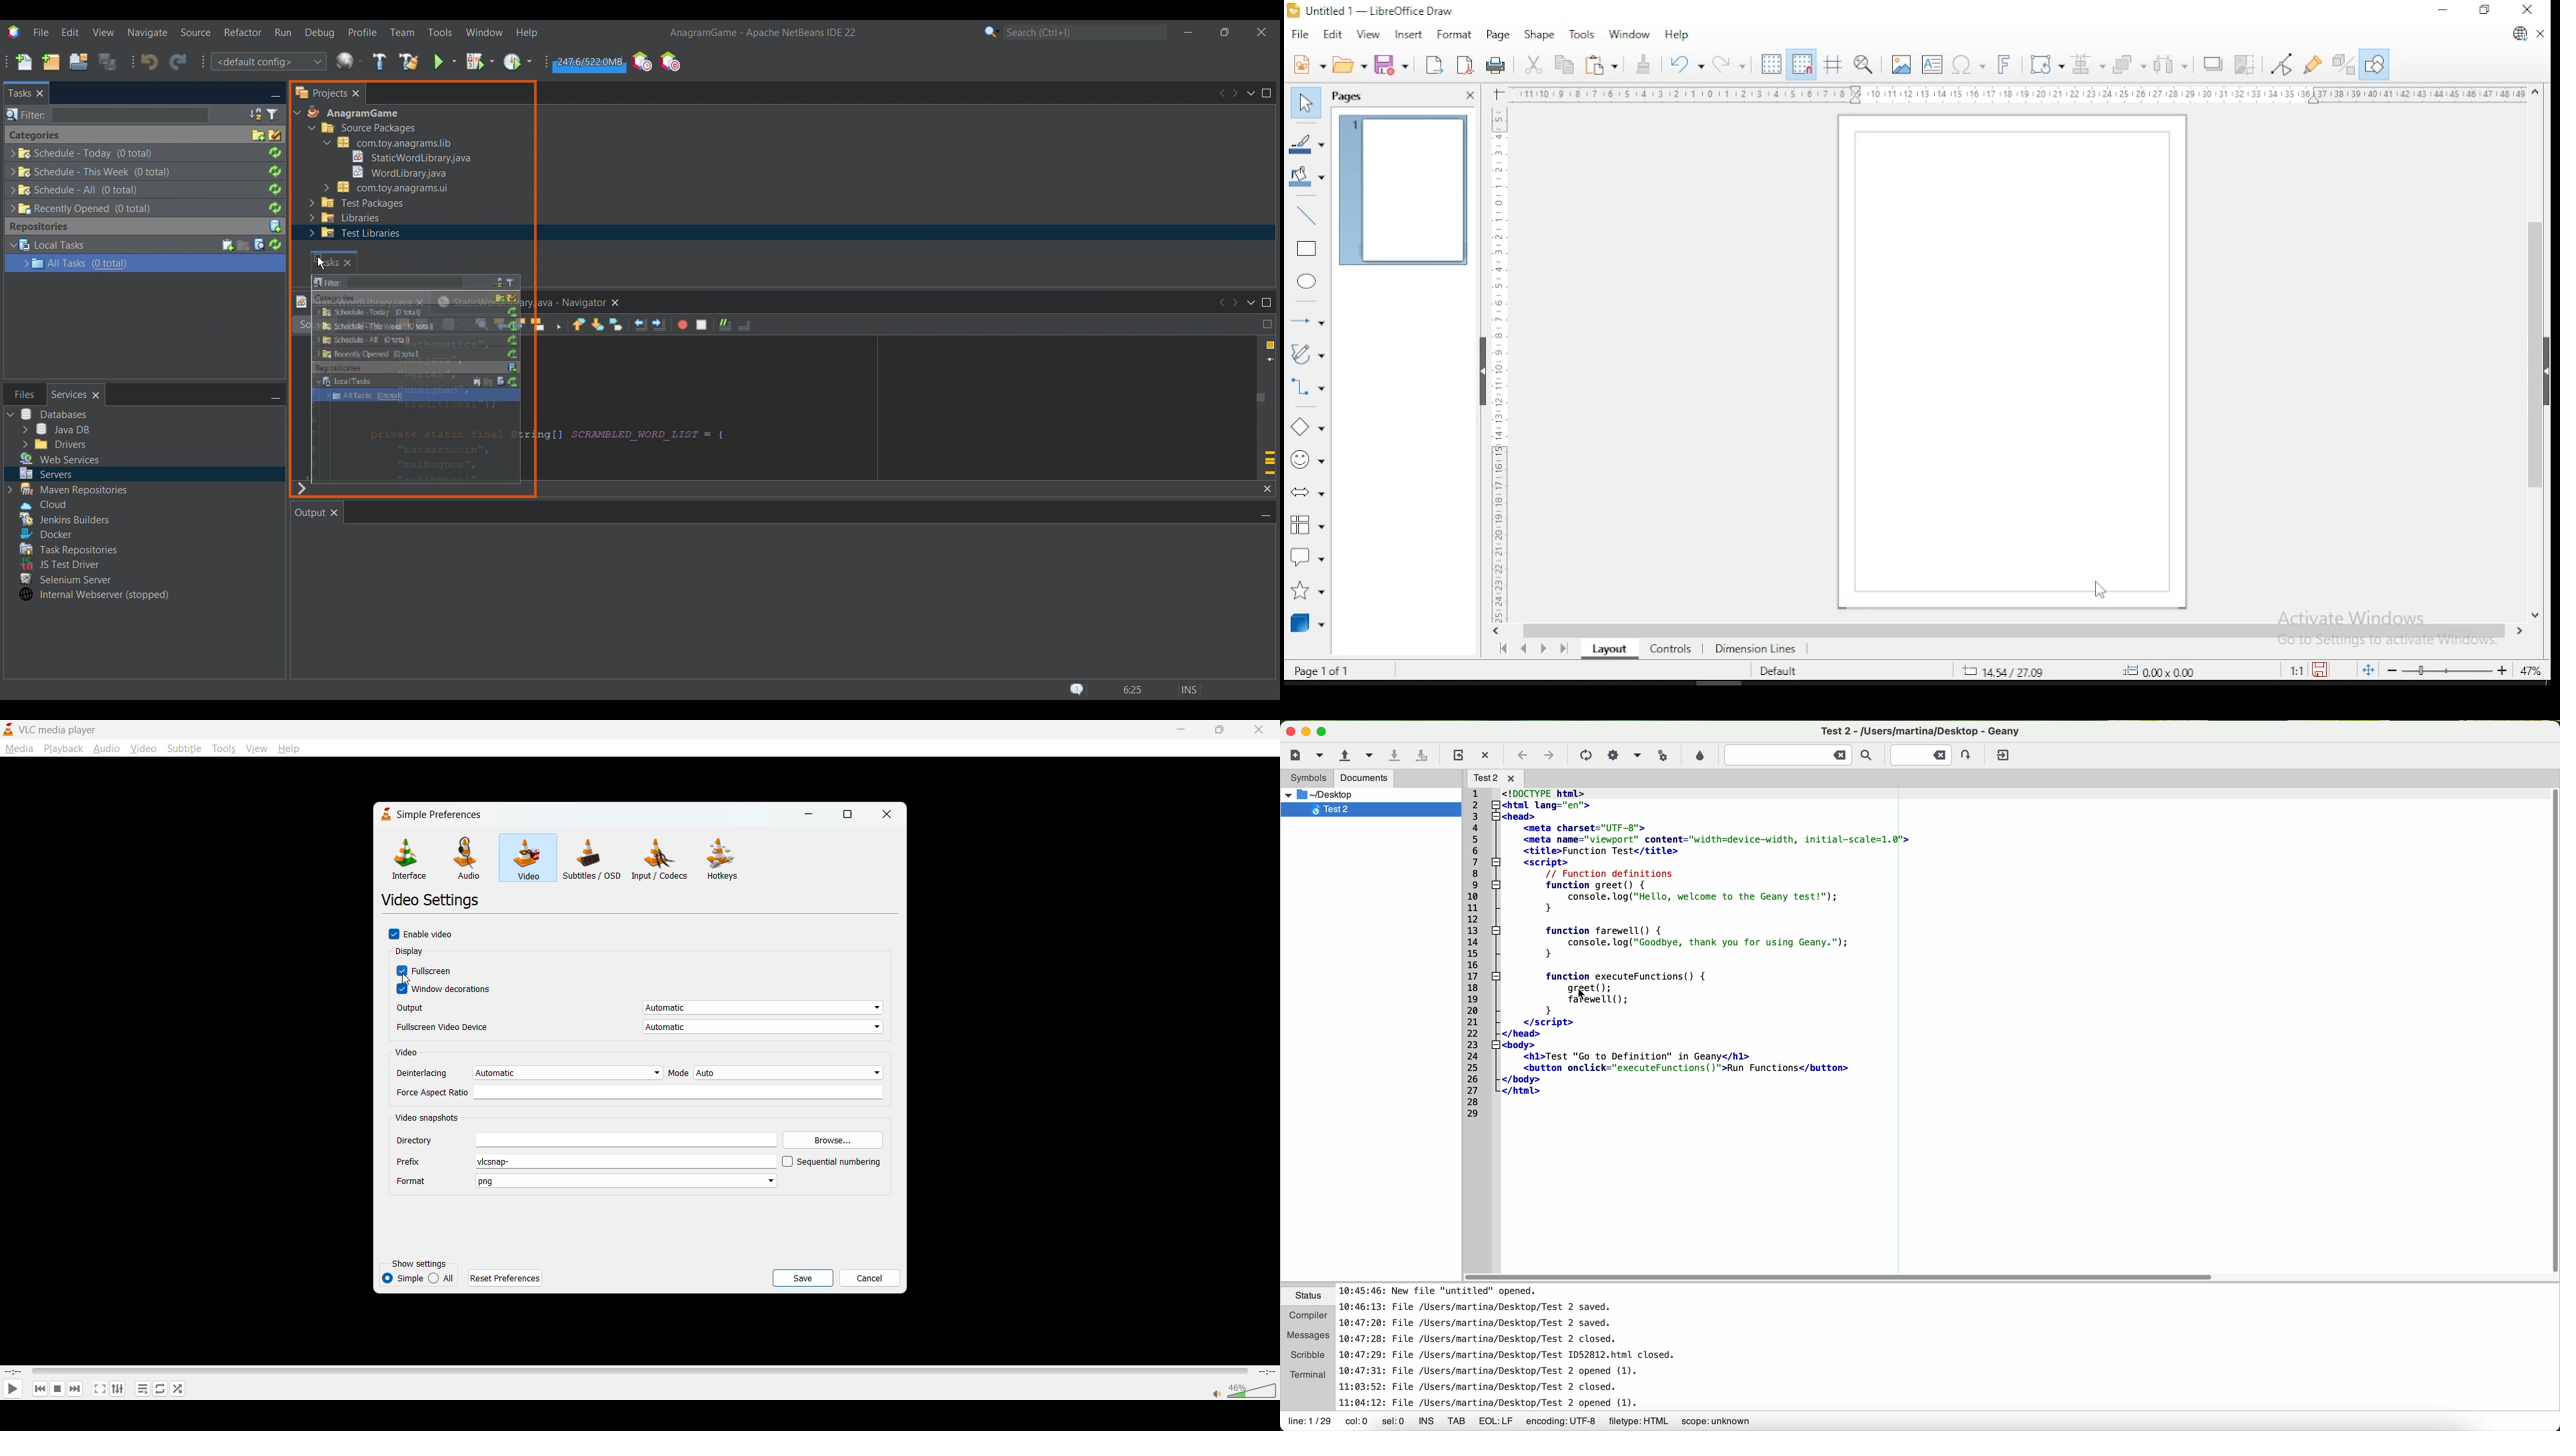  Describe the element at coordinates (19, 748) in the screenshot. I see `media` at that location.